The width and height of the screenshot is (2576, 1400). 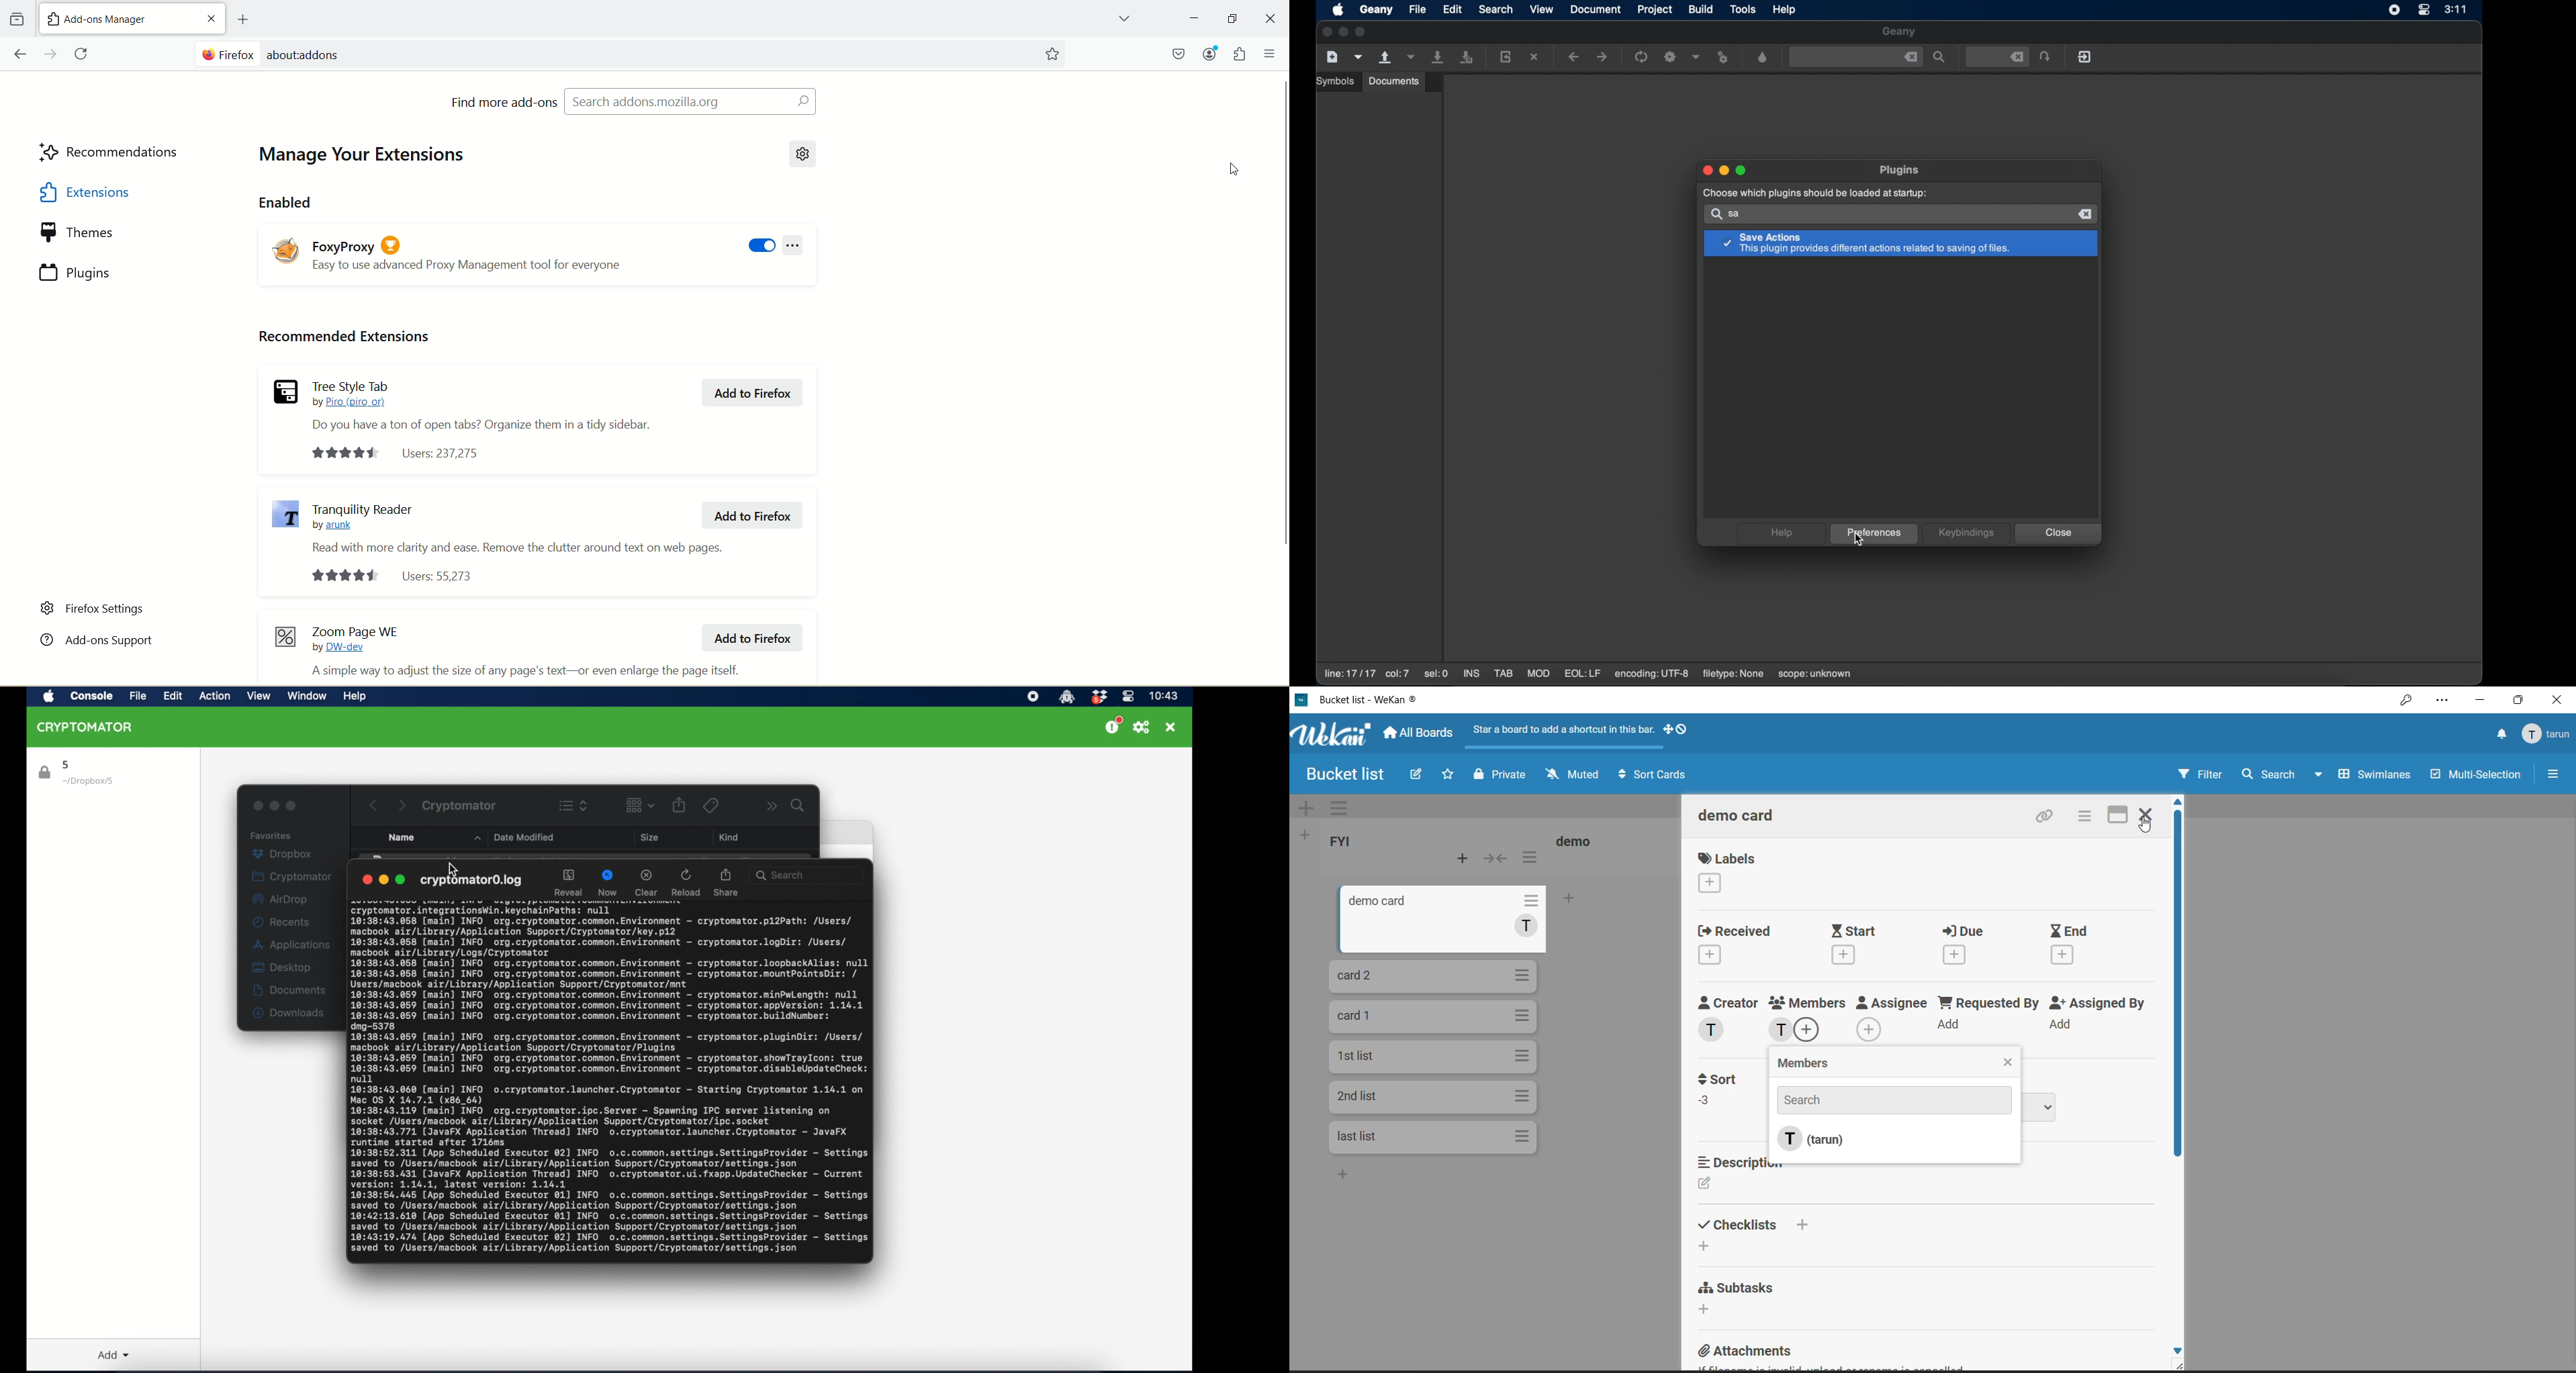 What do you see at coordinates (686, 892) in the screenshot?
I see `reload` at bounding box center [686, 892].